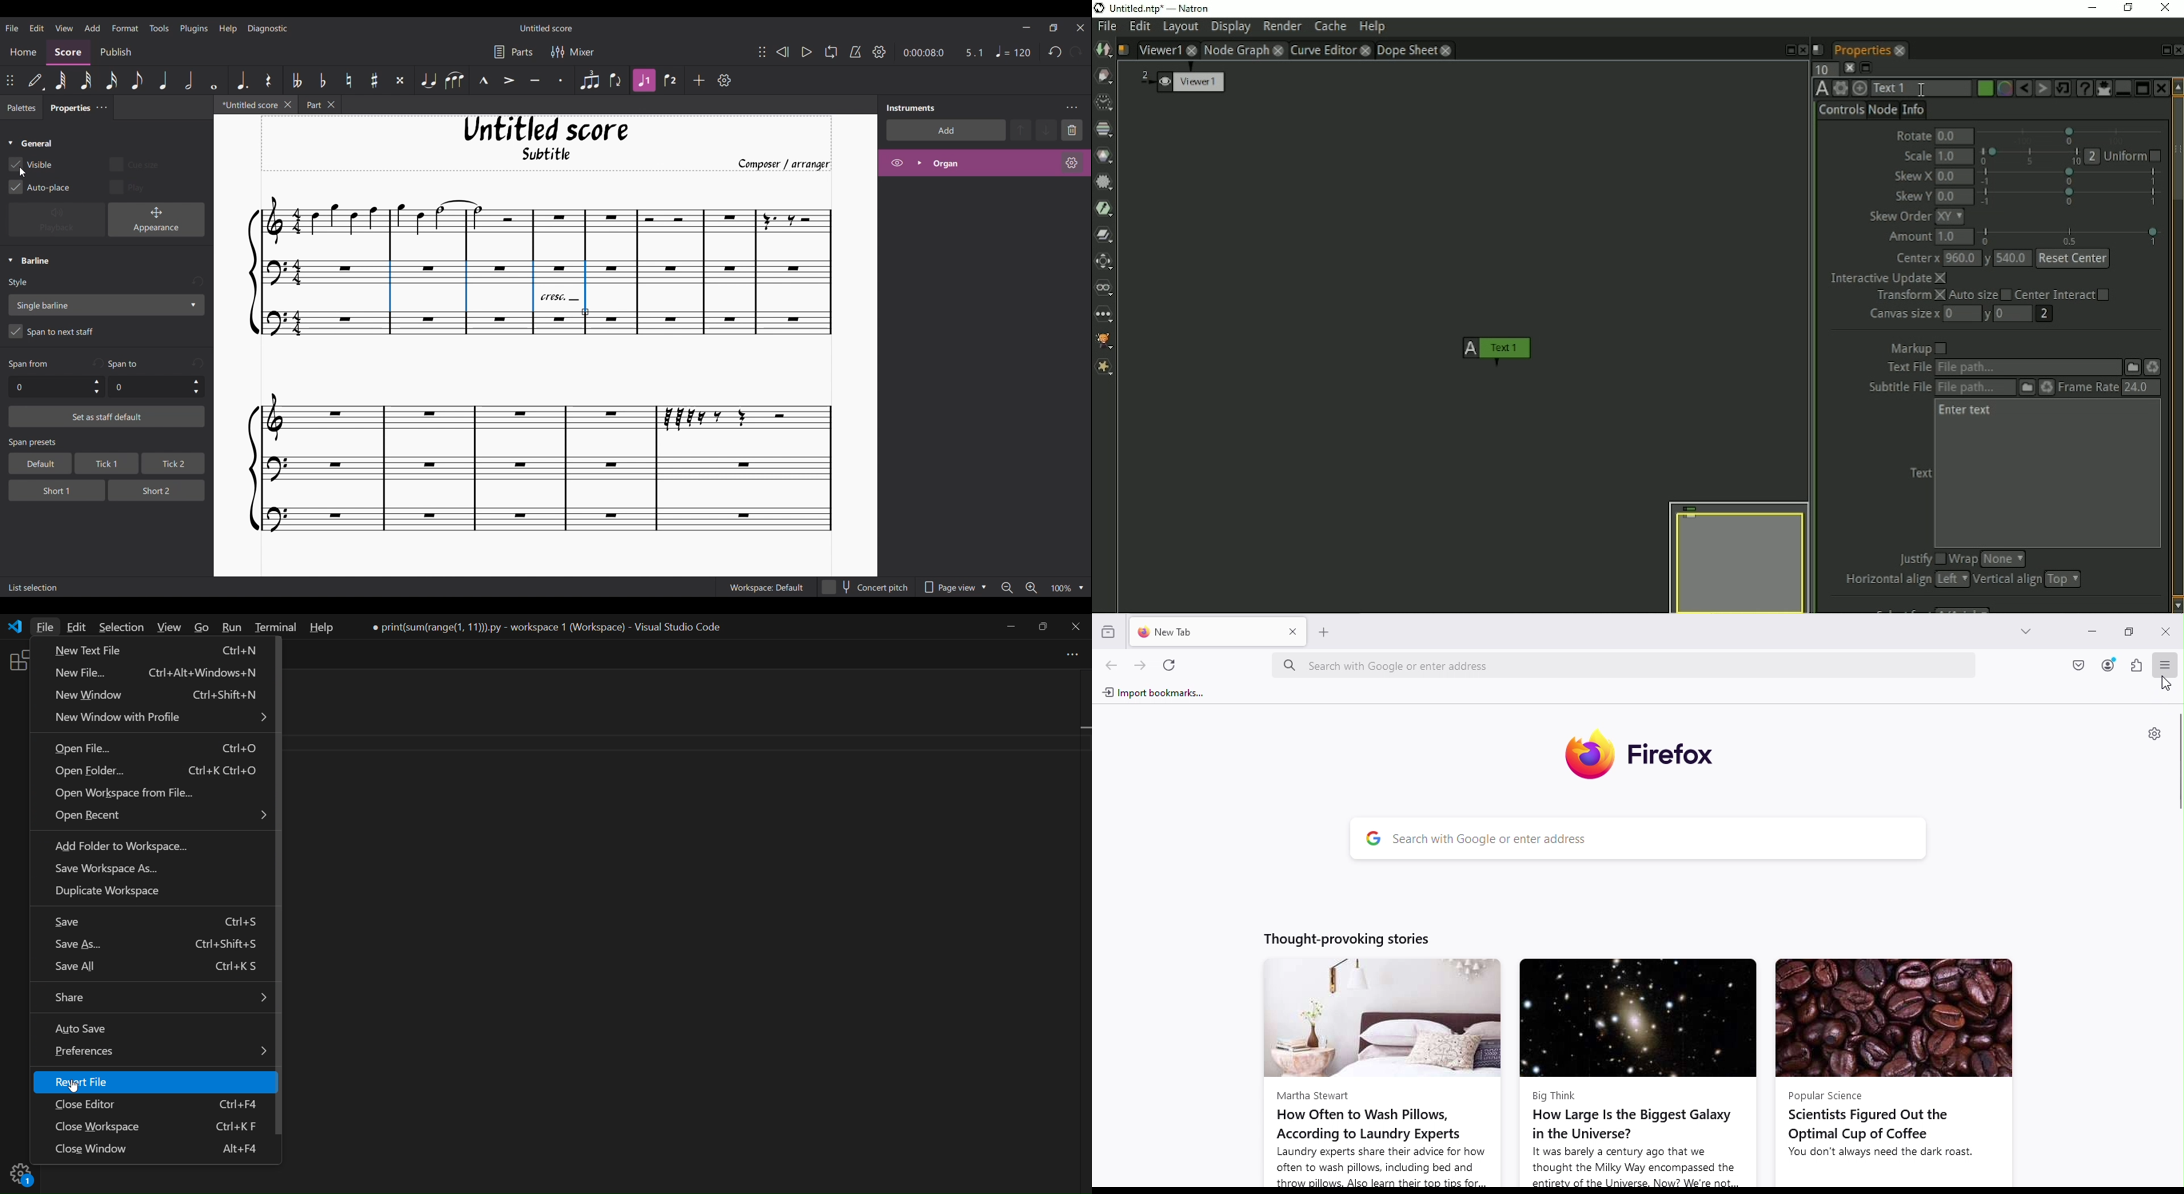 The image size is (2184, 1204). What do you see at coordinates (1075, 627) in the screenshot?
I see `close` at bounding box center [1075, 627].